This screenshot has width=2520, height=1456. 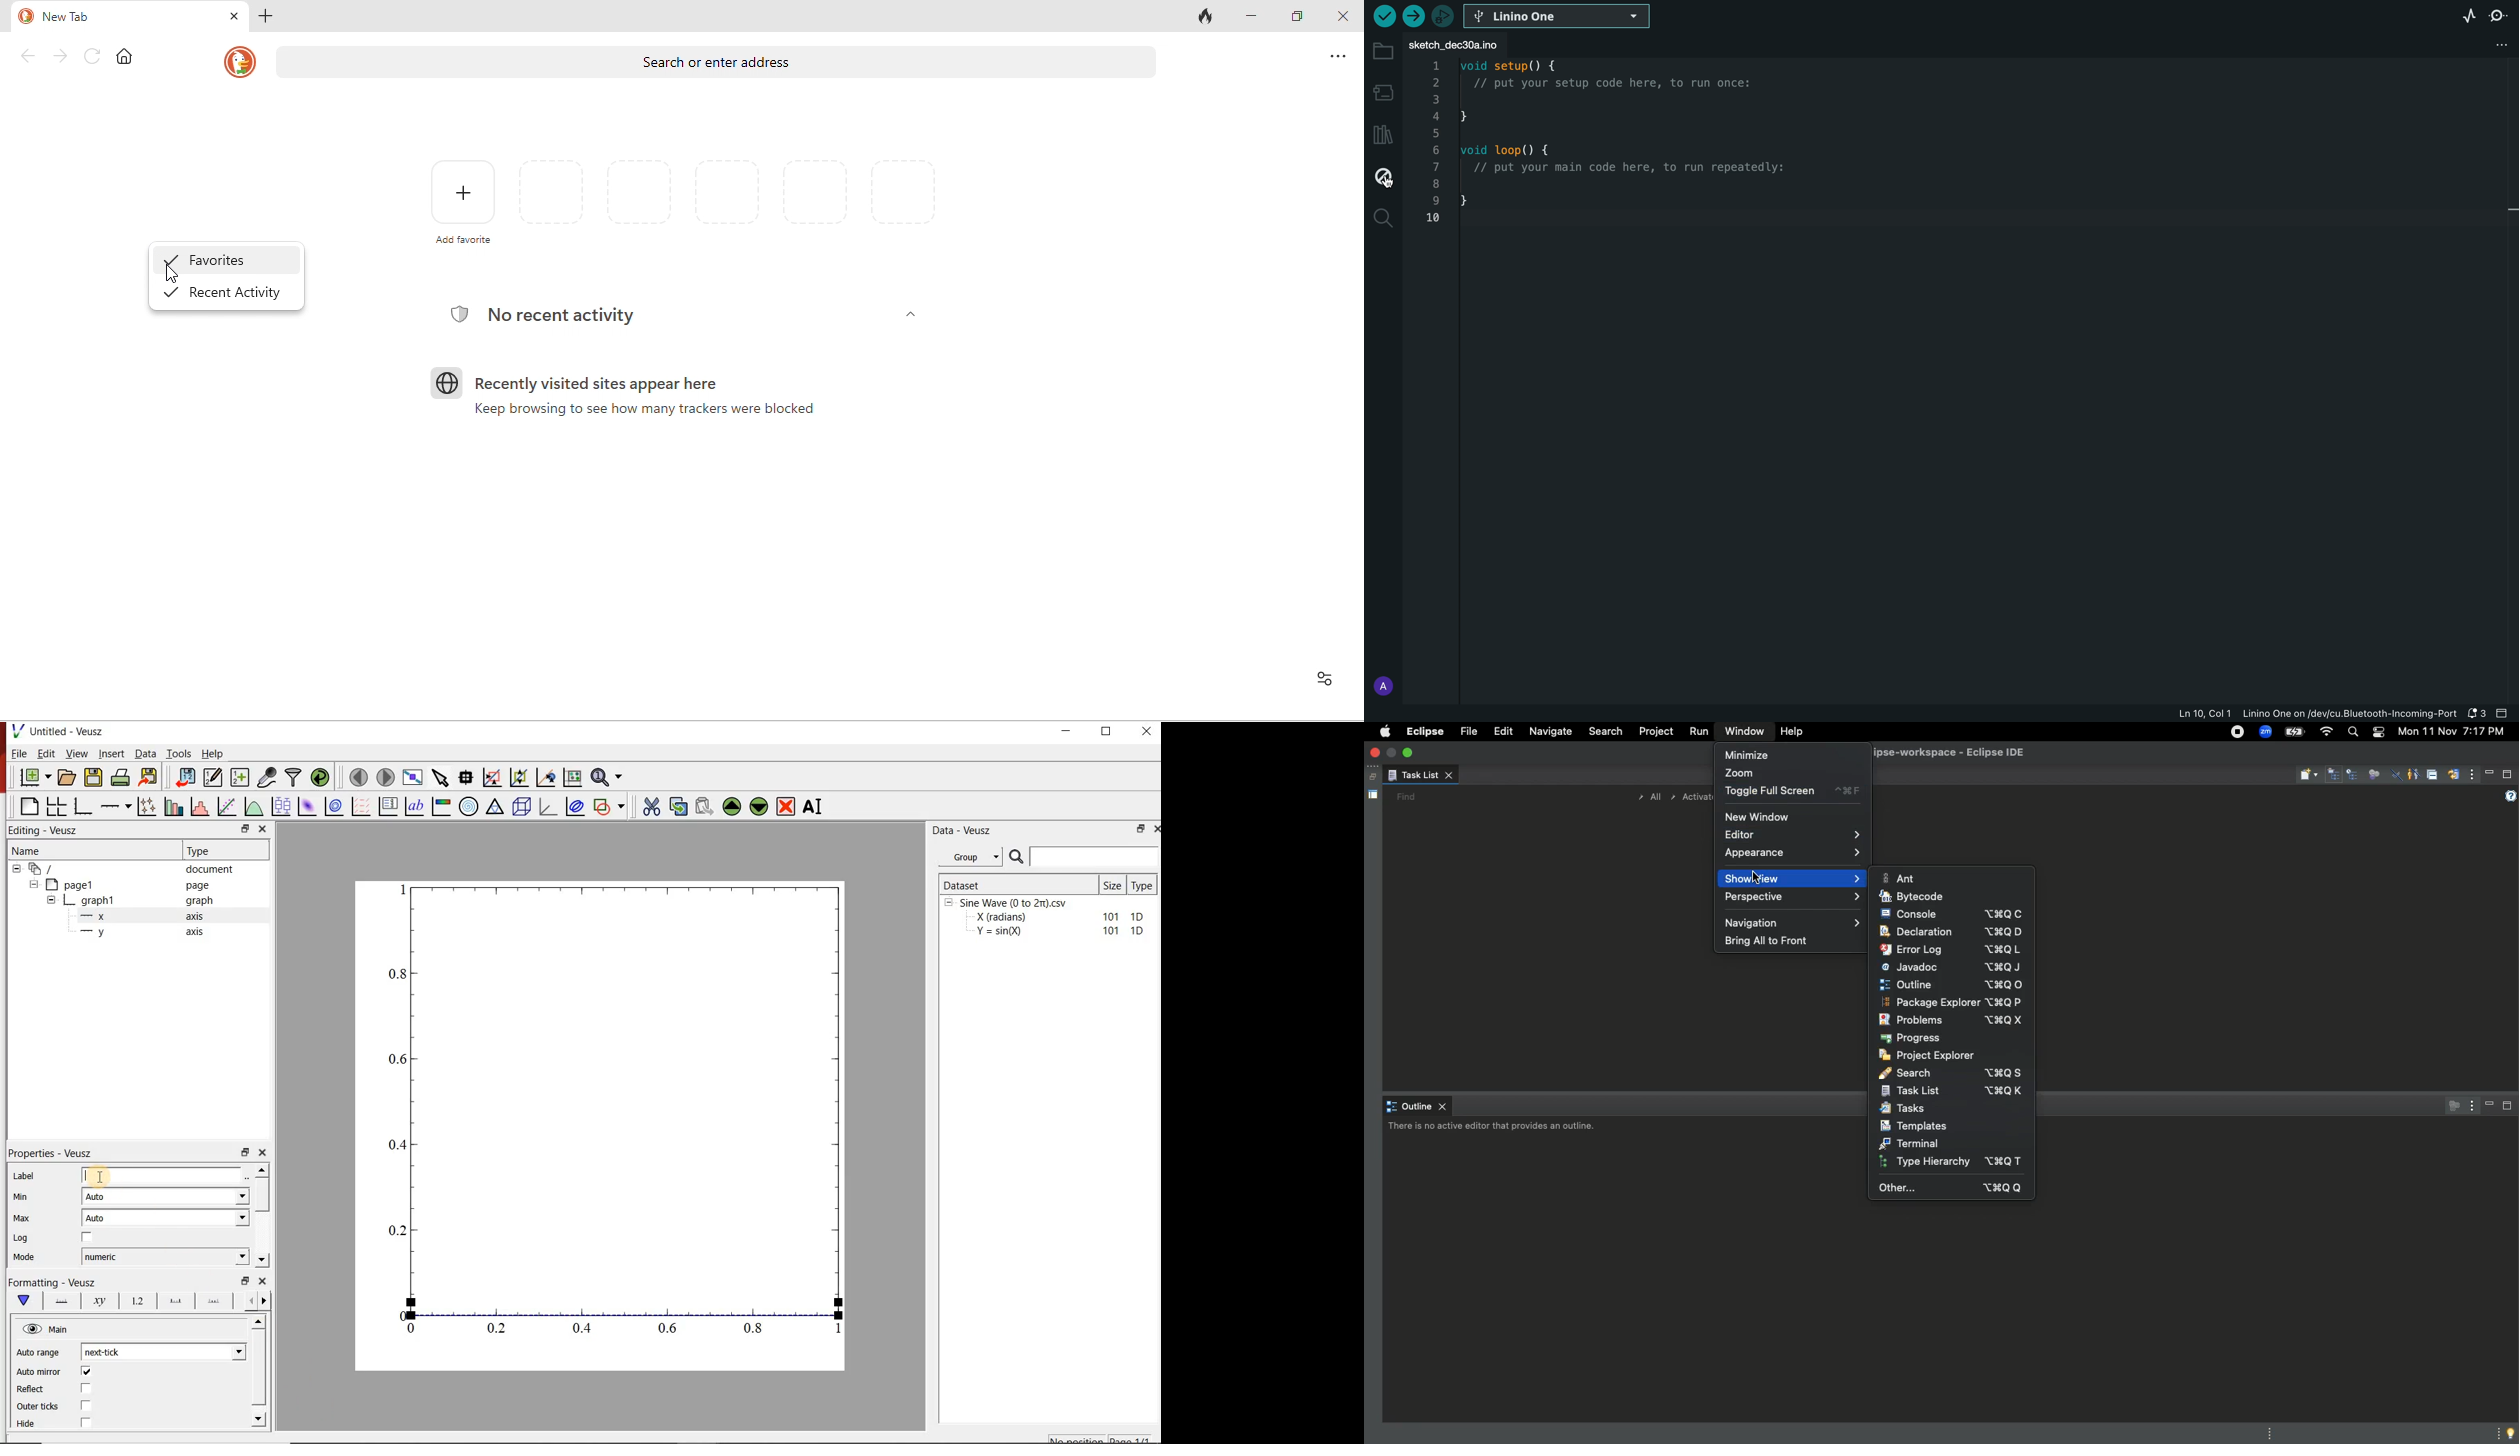 What do you see at coordinates (678, 805) in the screenshot?
I see `copy` at bounding box center [678, 805].